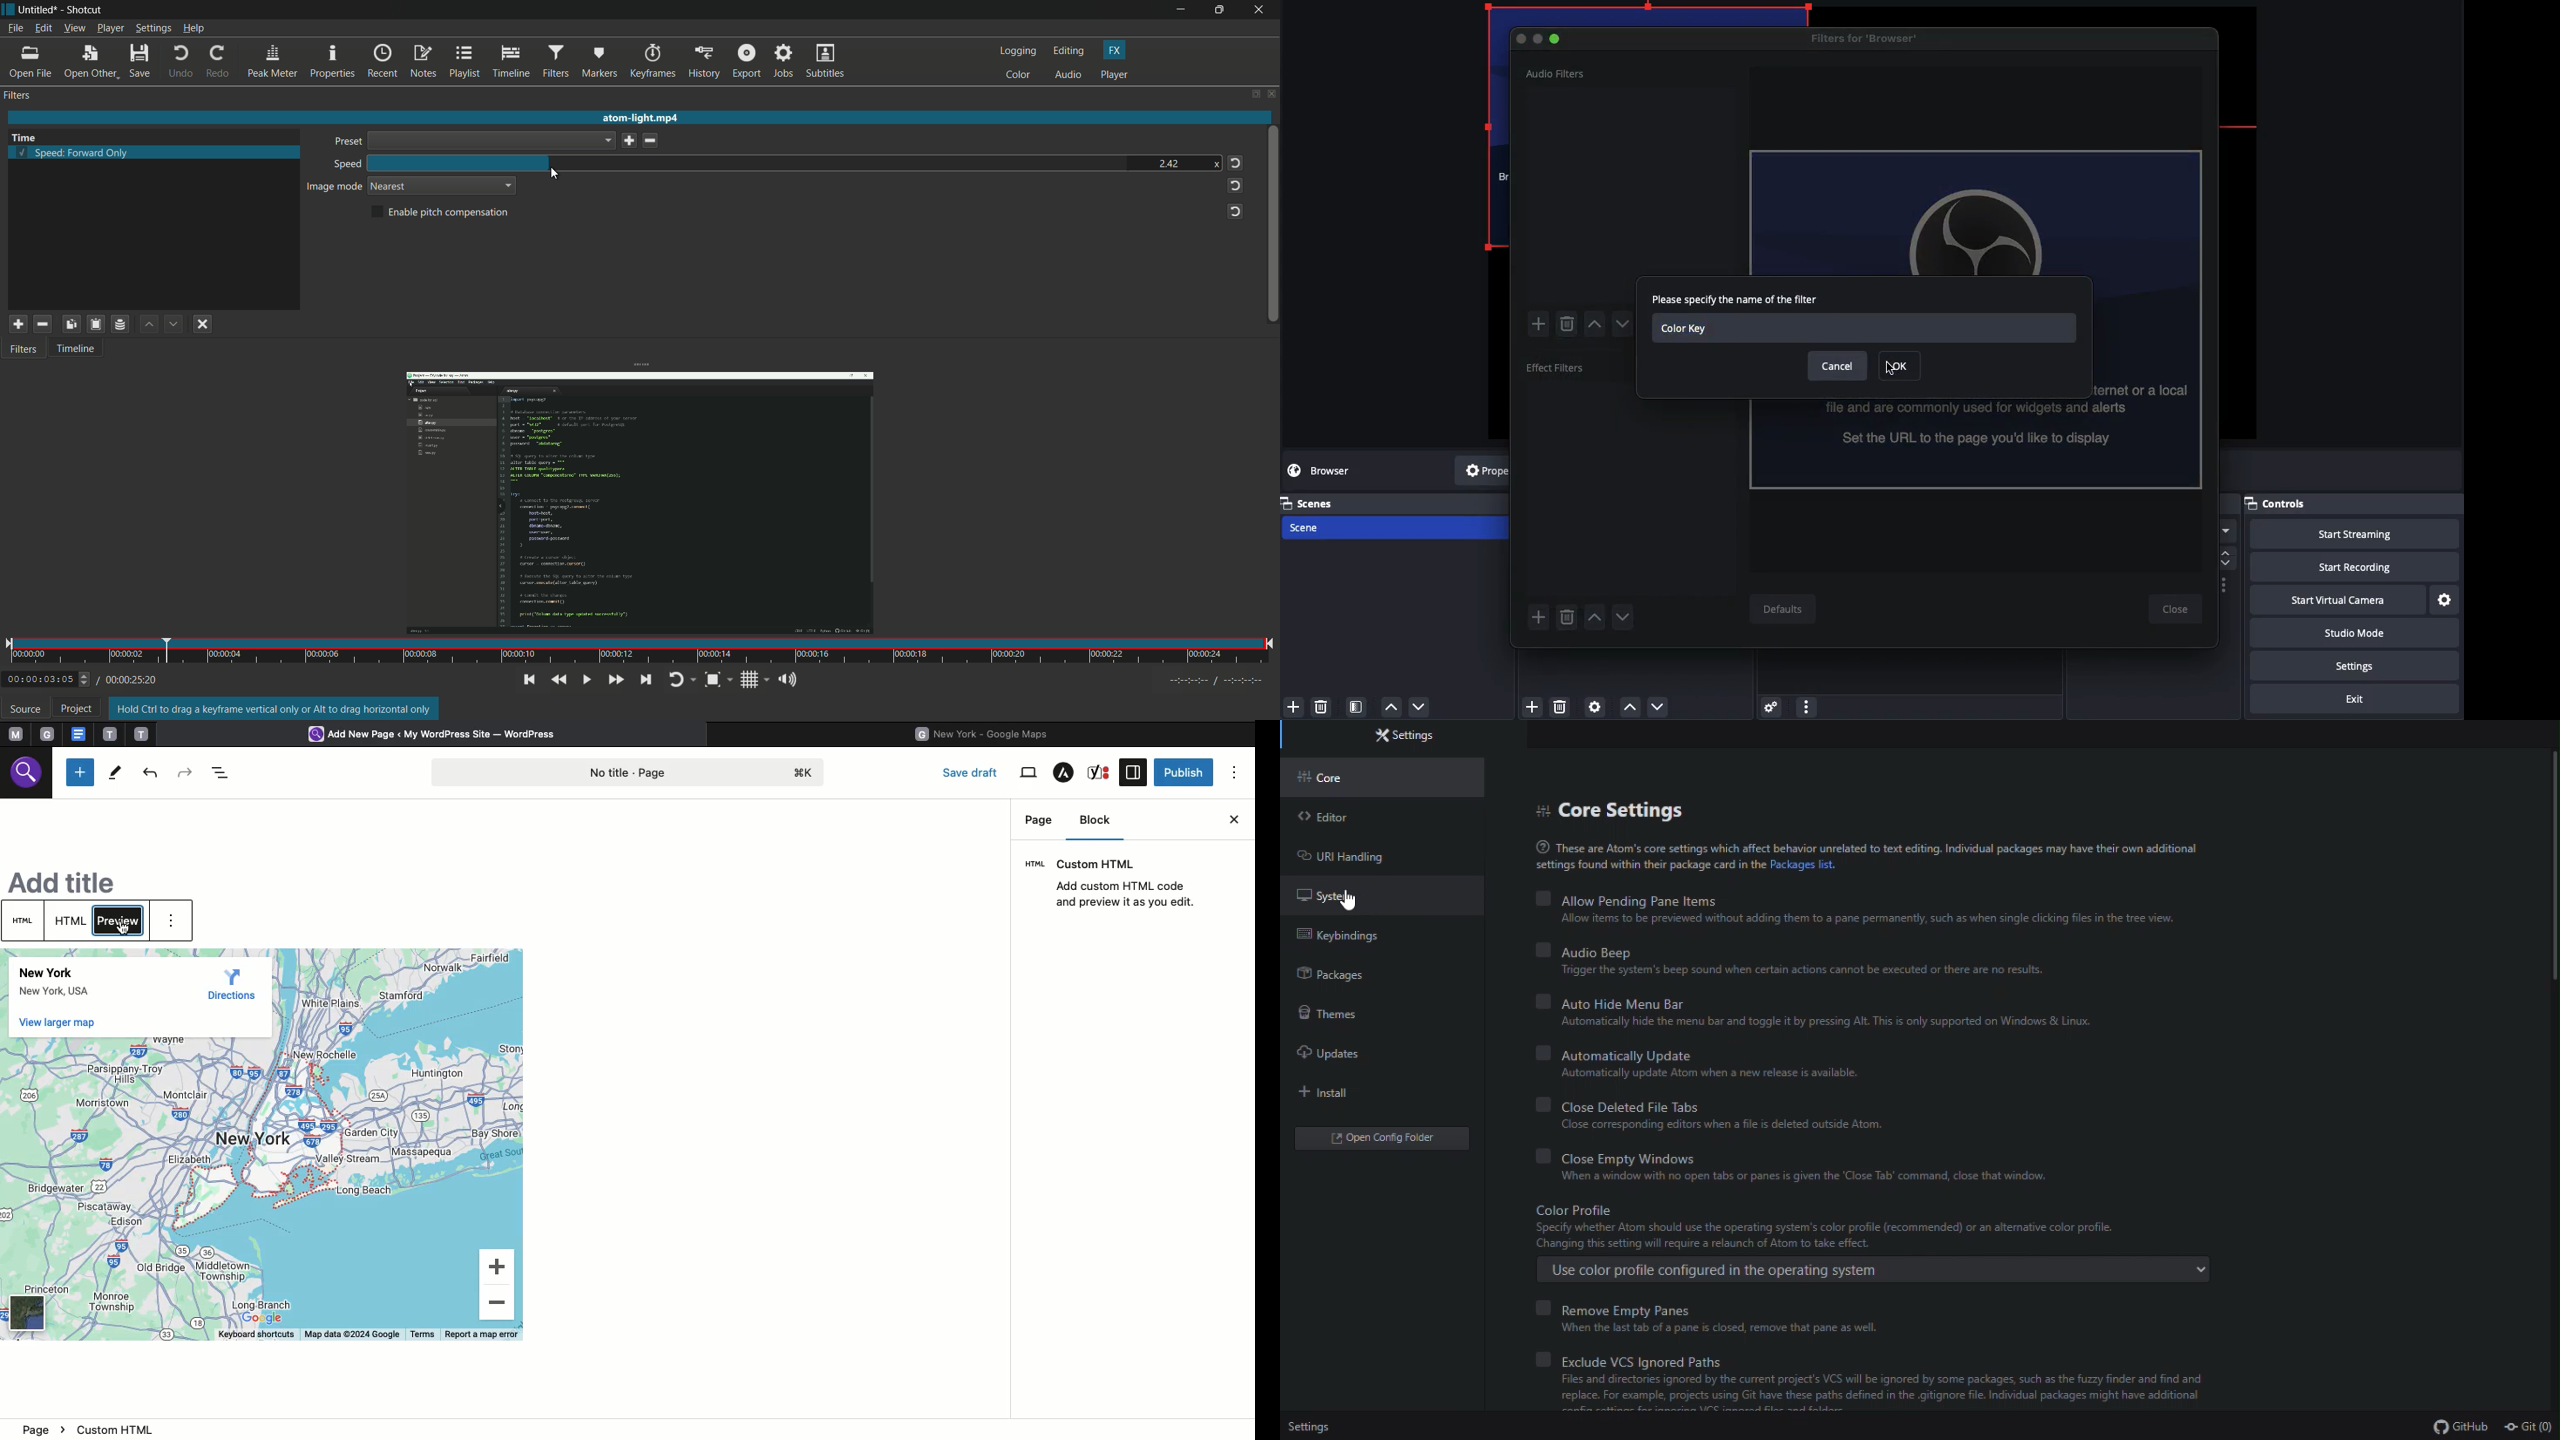 The image size is (2576, 1456). I want to click on Time, so click(31, 135).